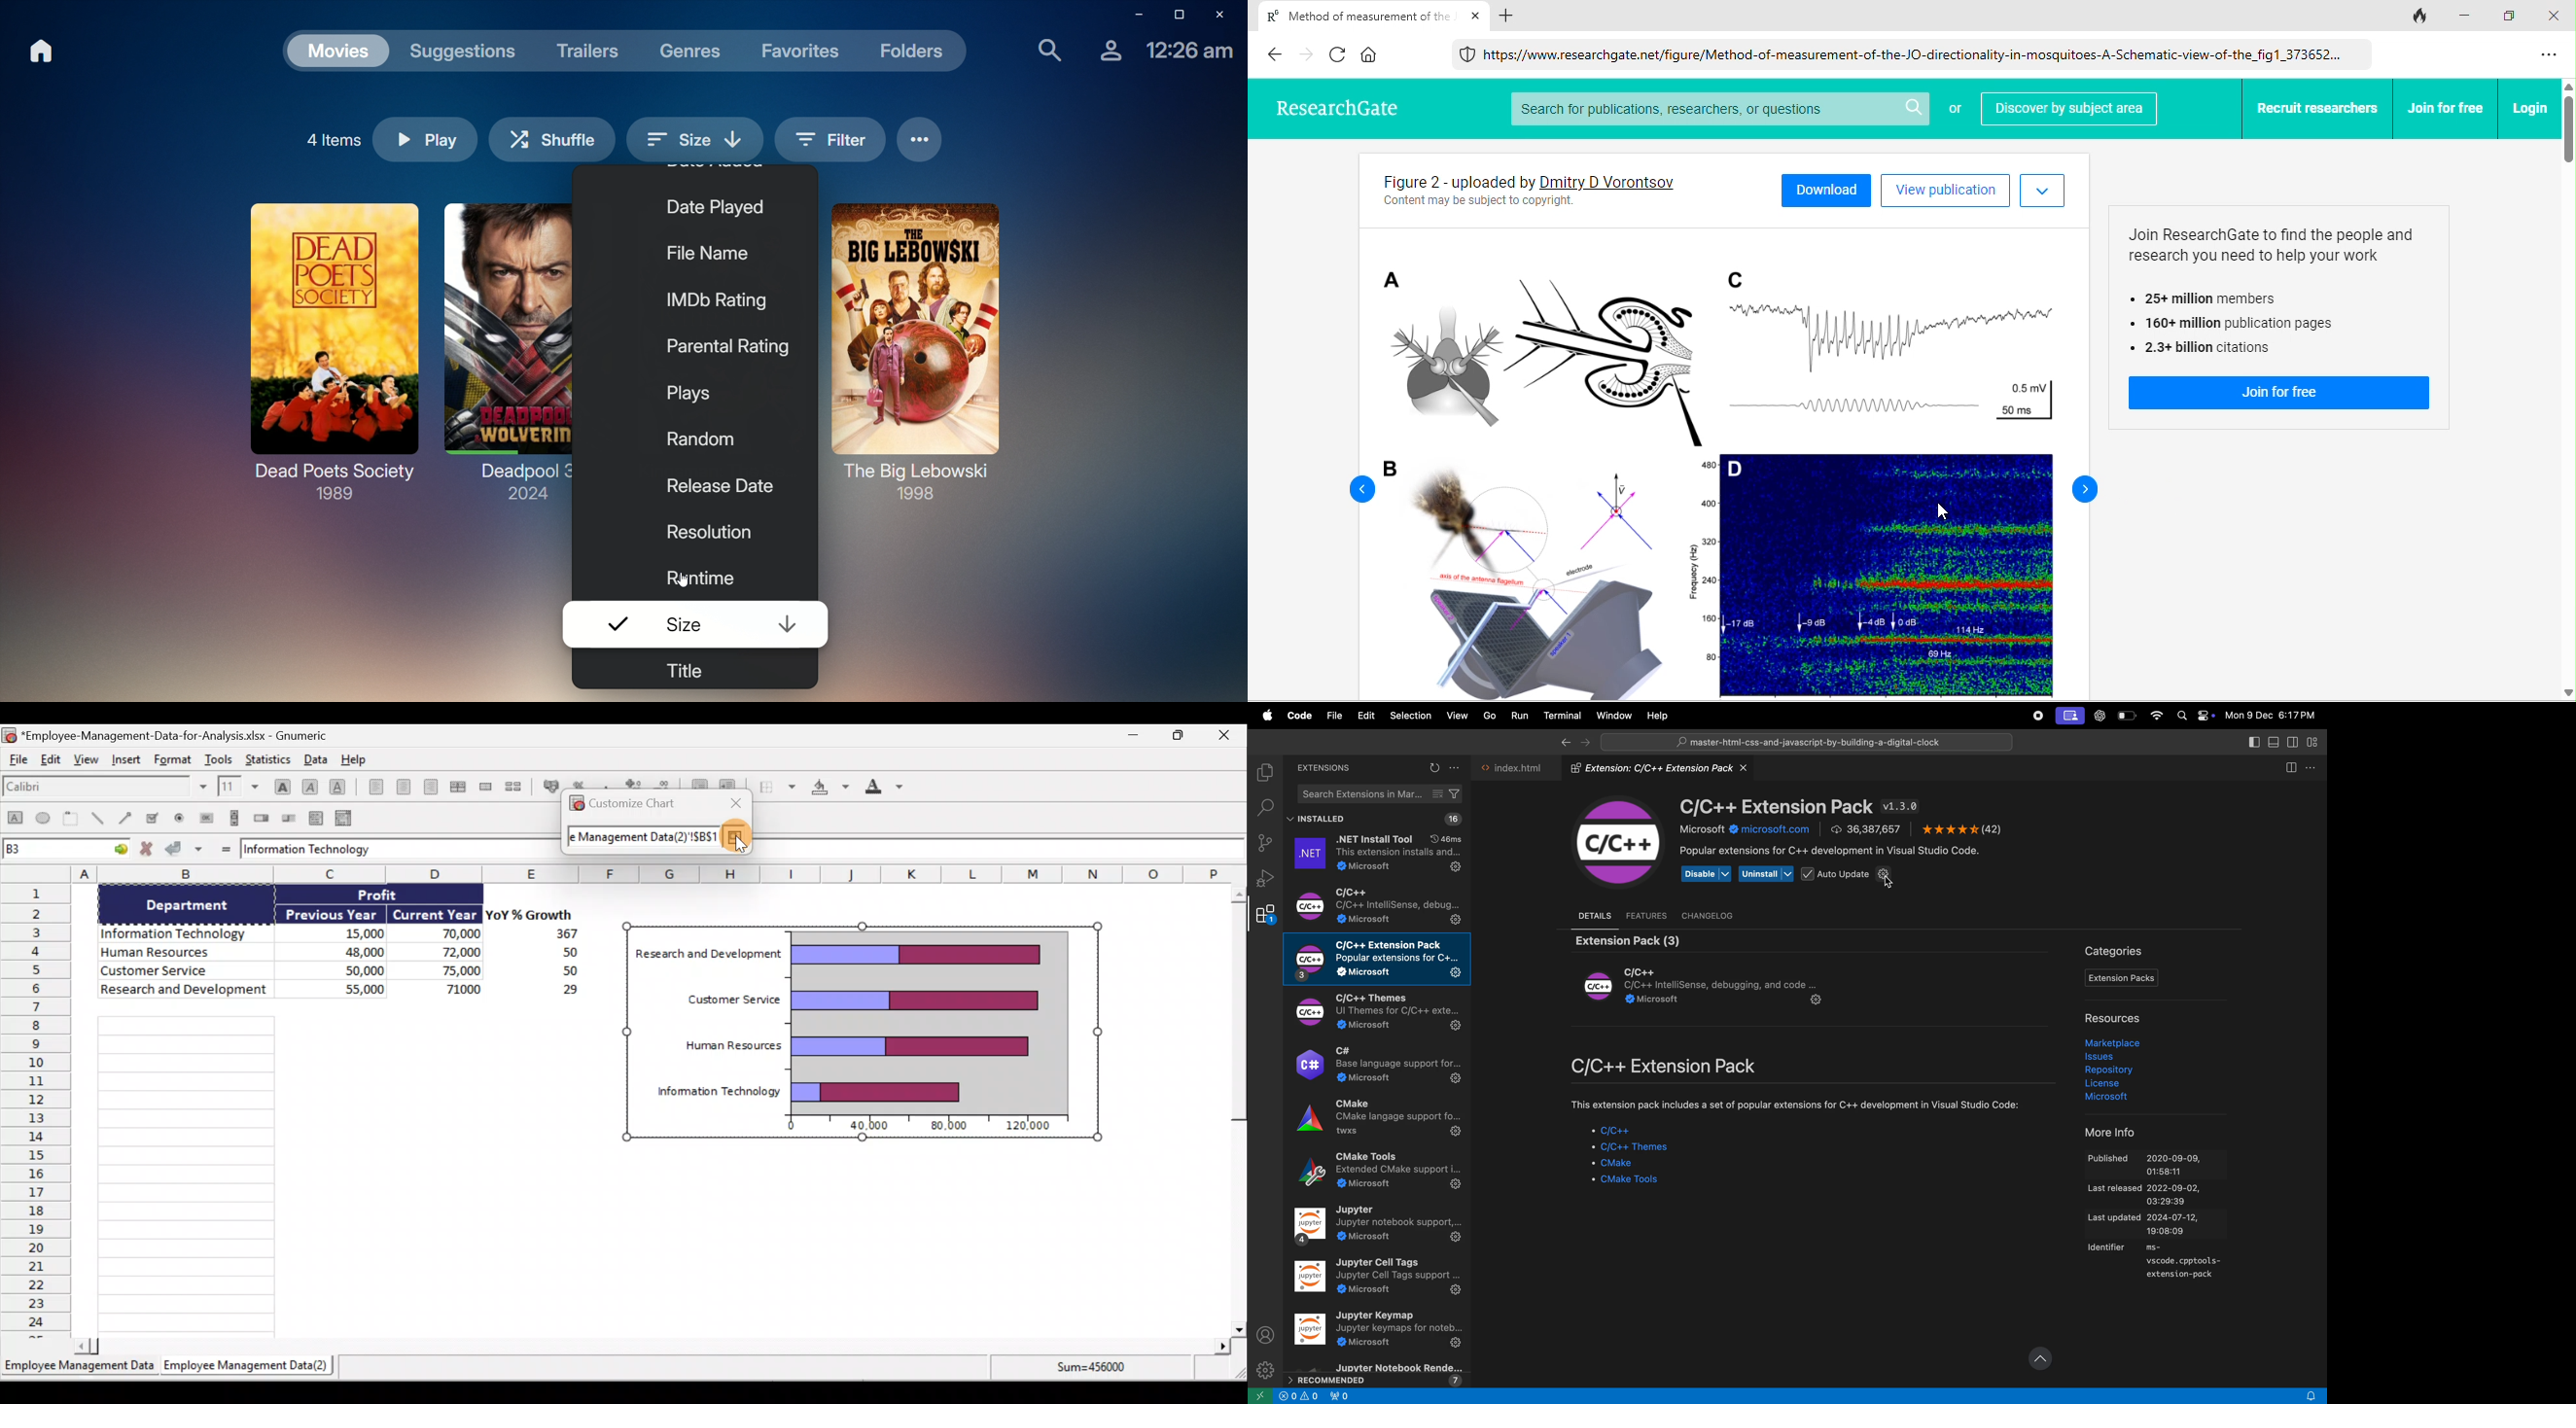 This screenshot has width=2576, height=1428. What do you see at coordinates (2288, 767) in the screenshot?
I see `split editor` at bounding box center [2288, 767].